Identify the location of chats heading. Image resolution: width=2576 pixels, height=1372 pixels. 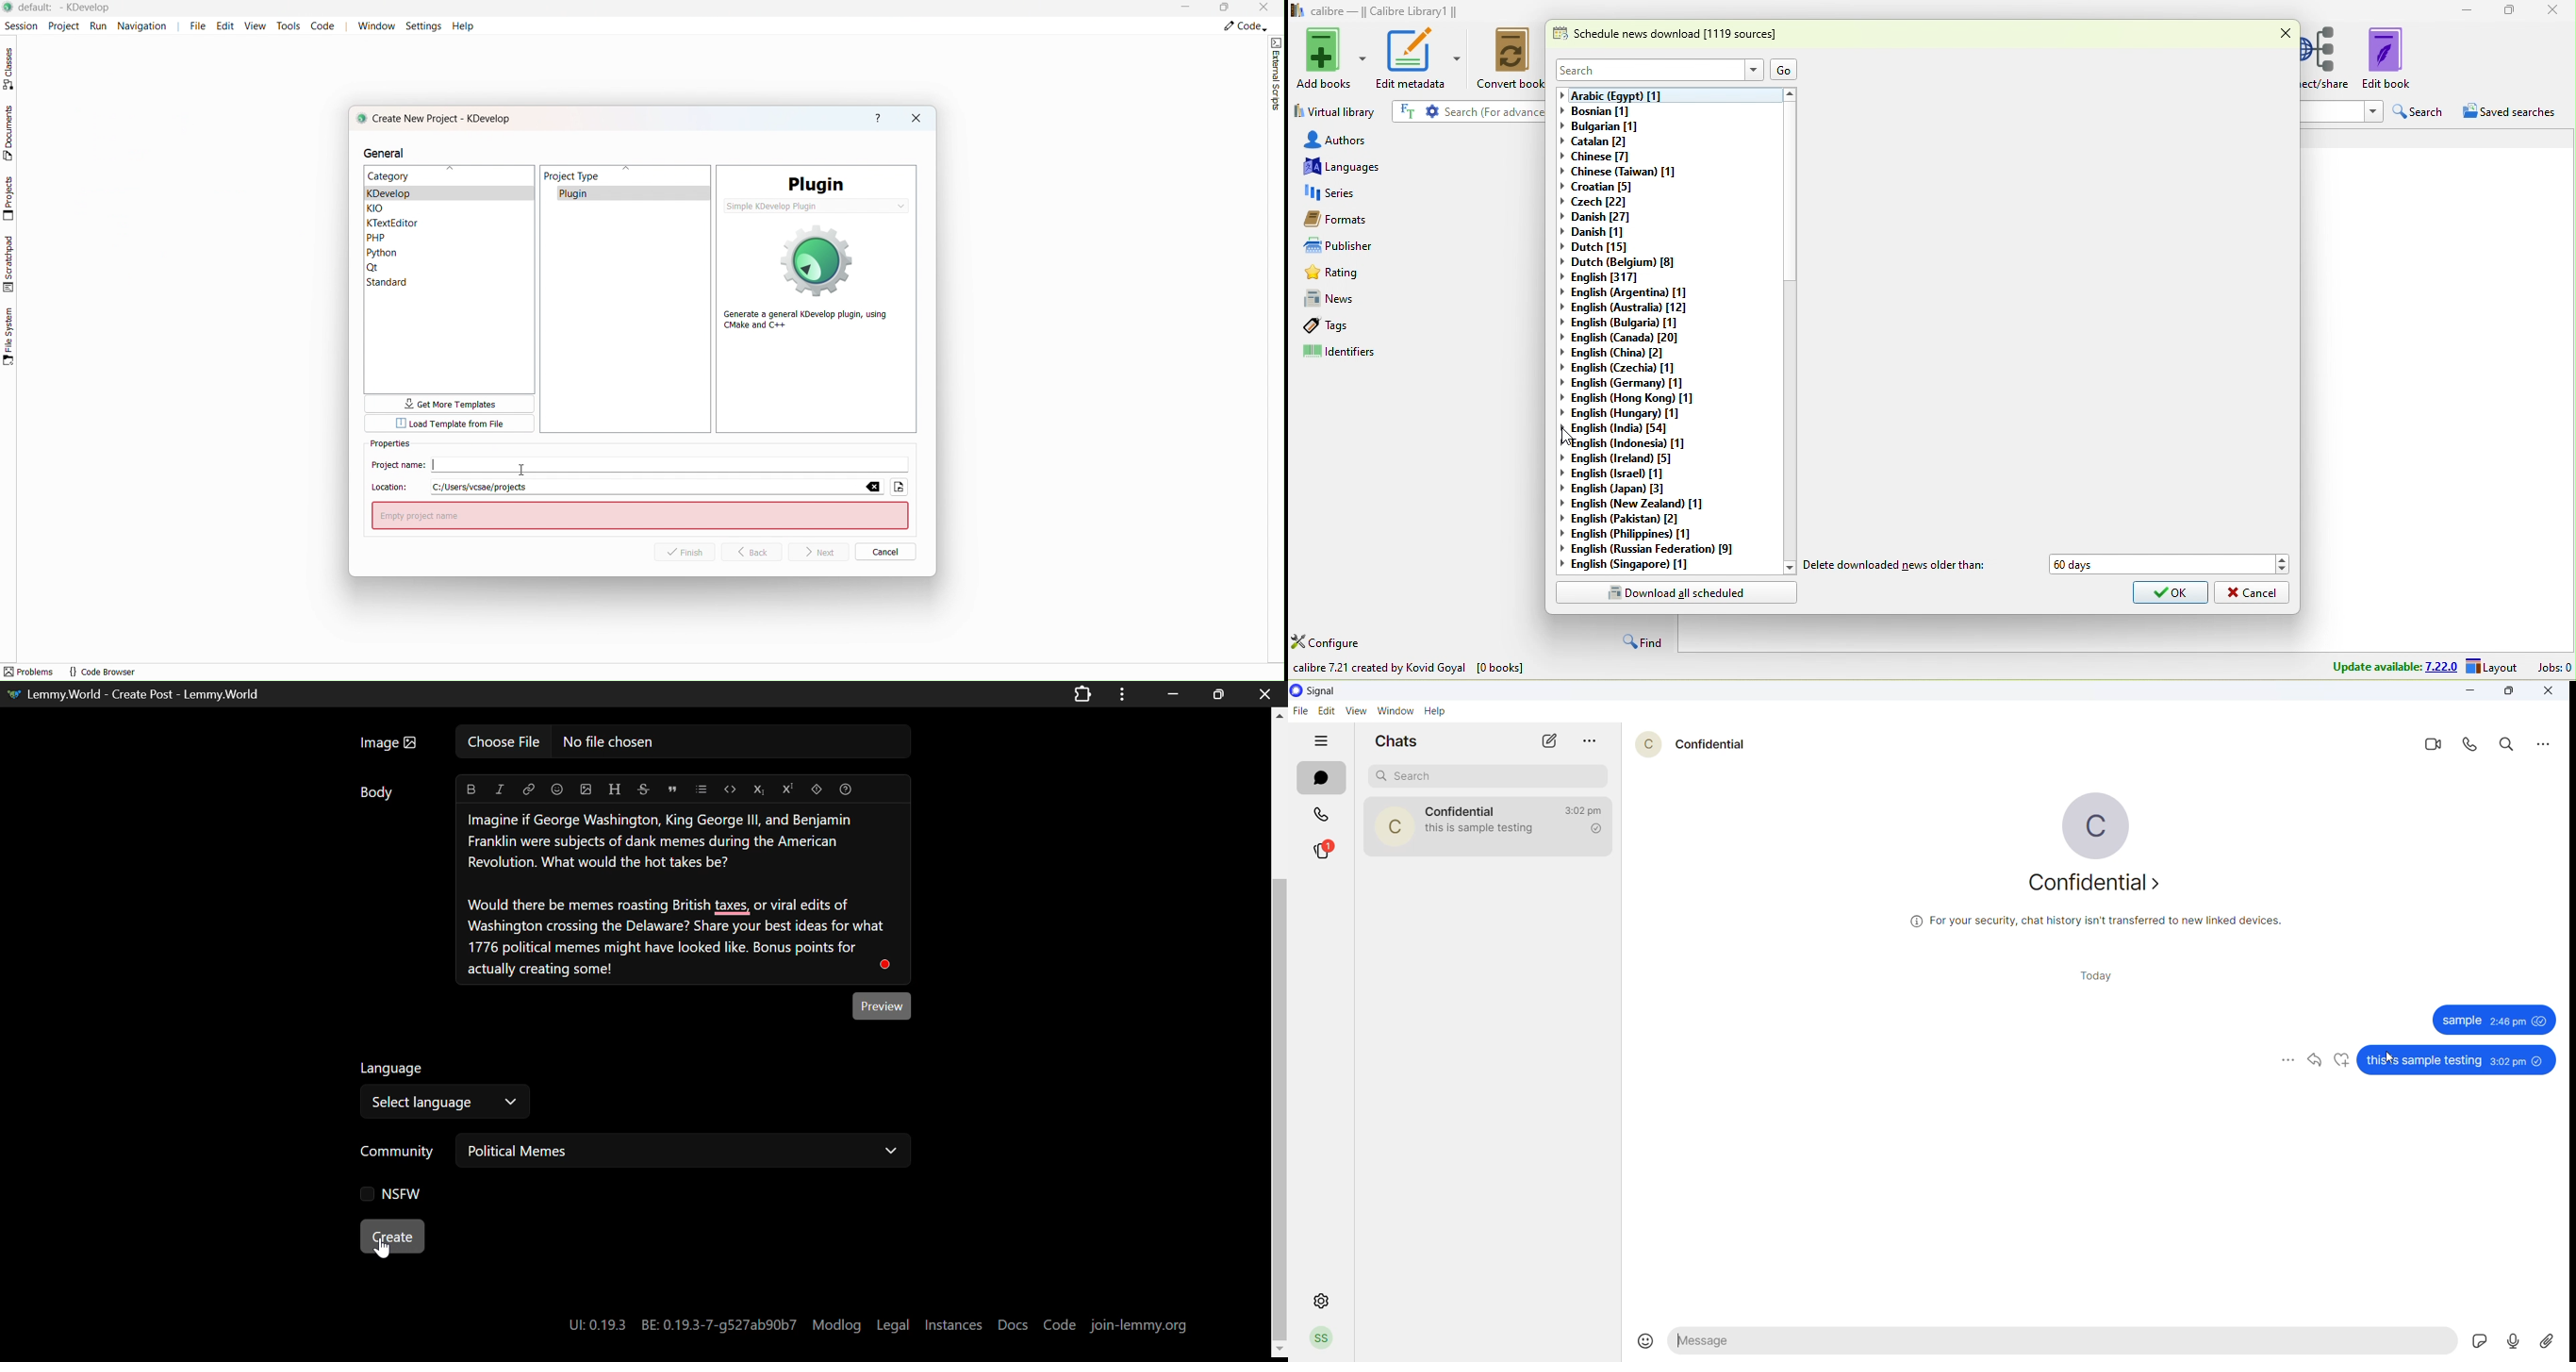
(1393, 742).